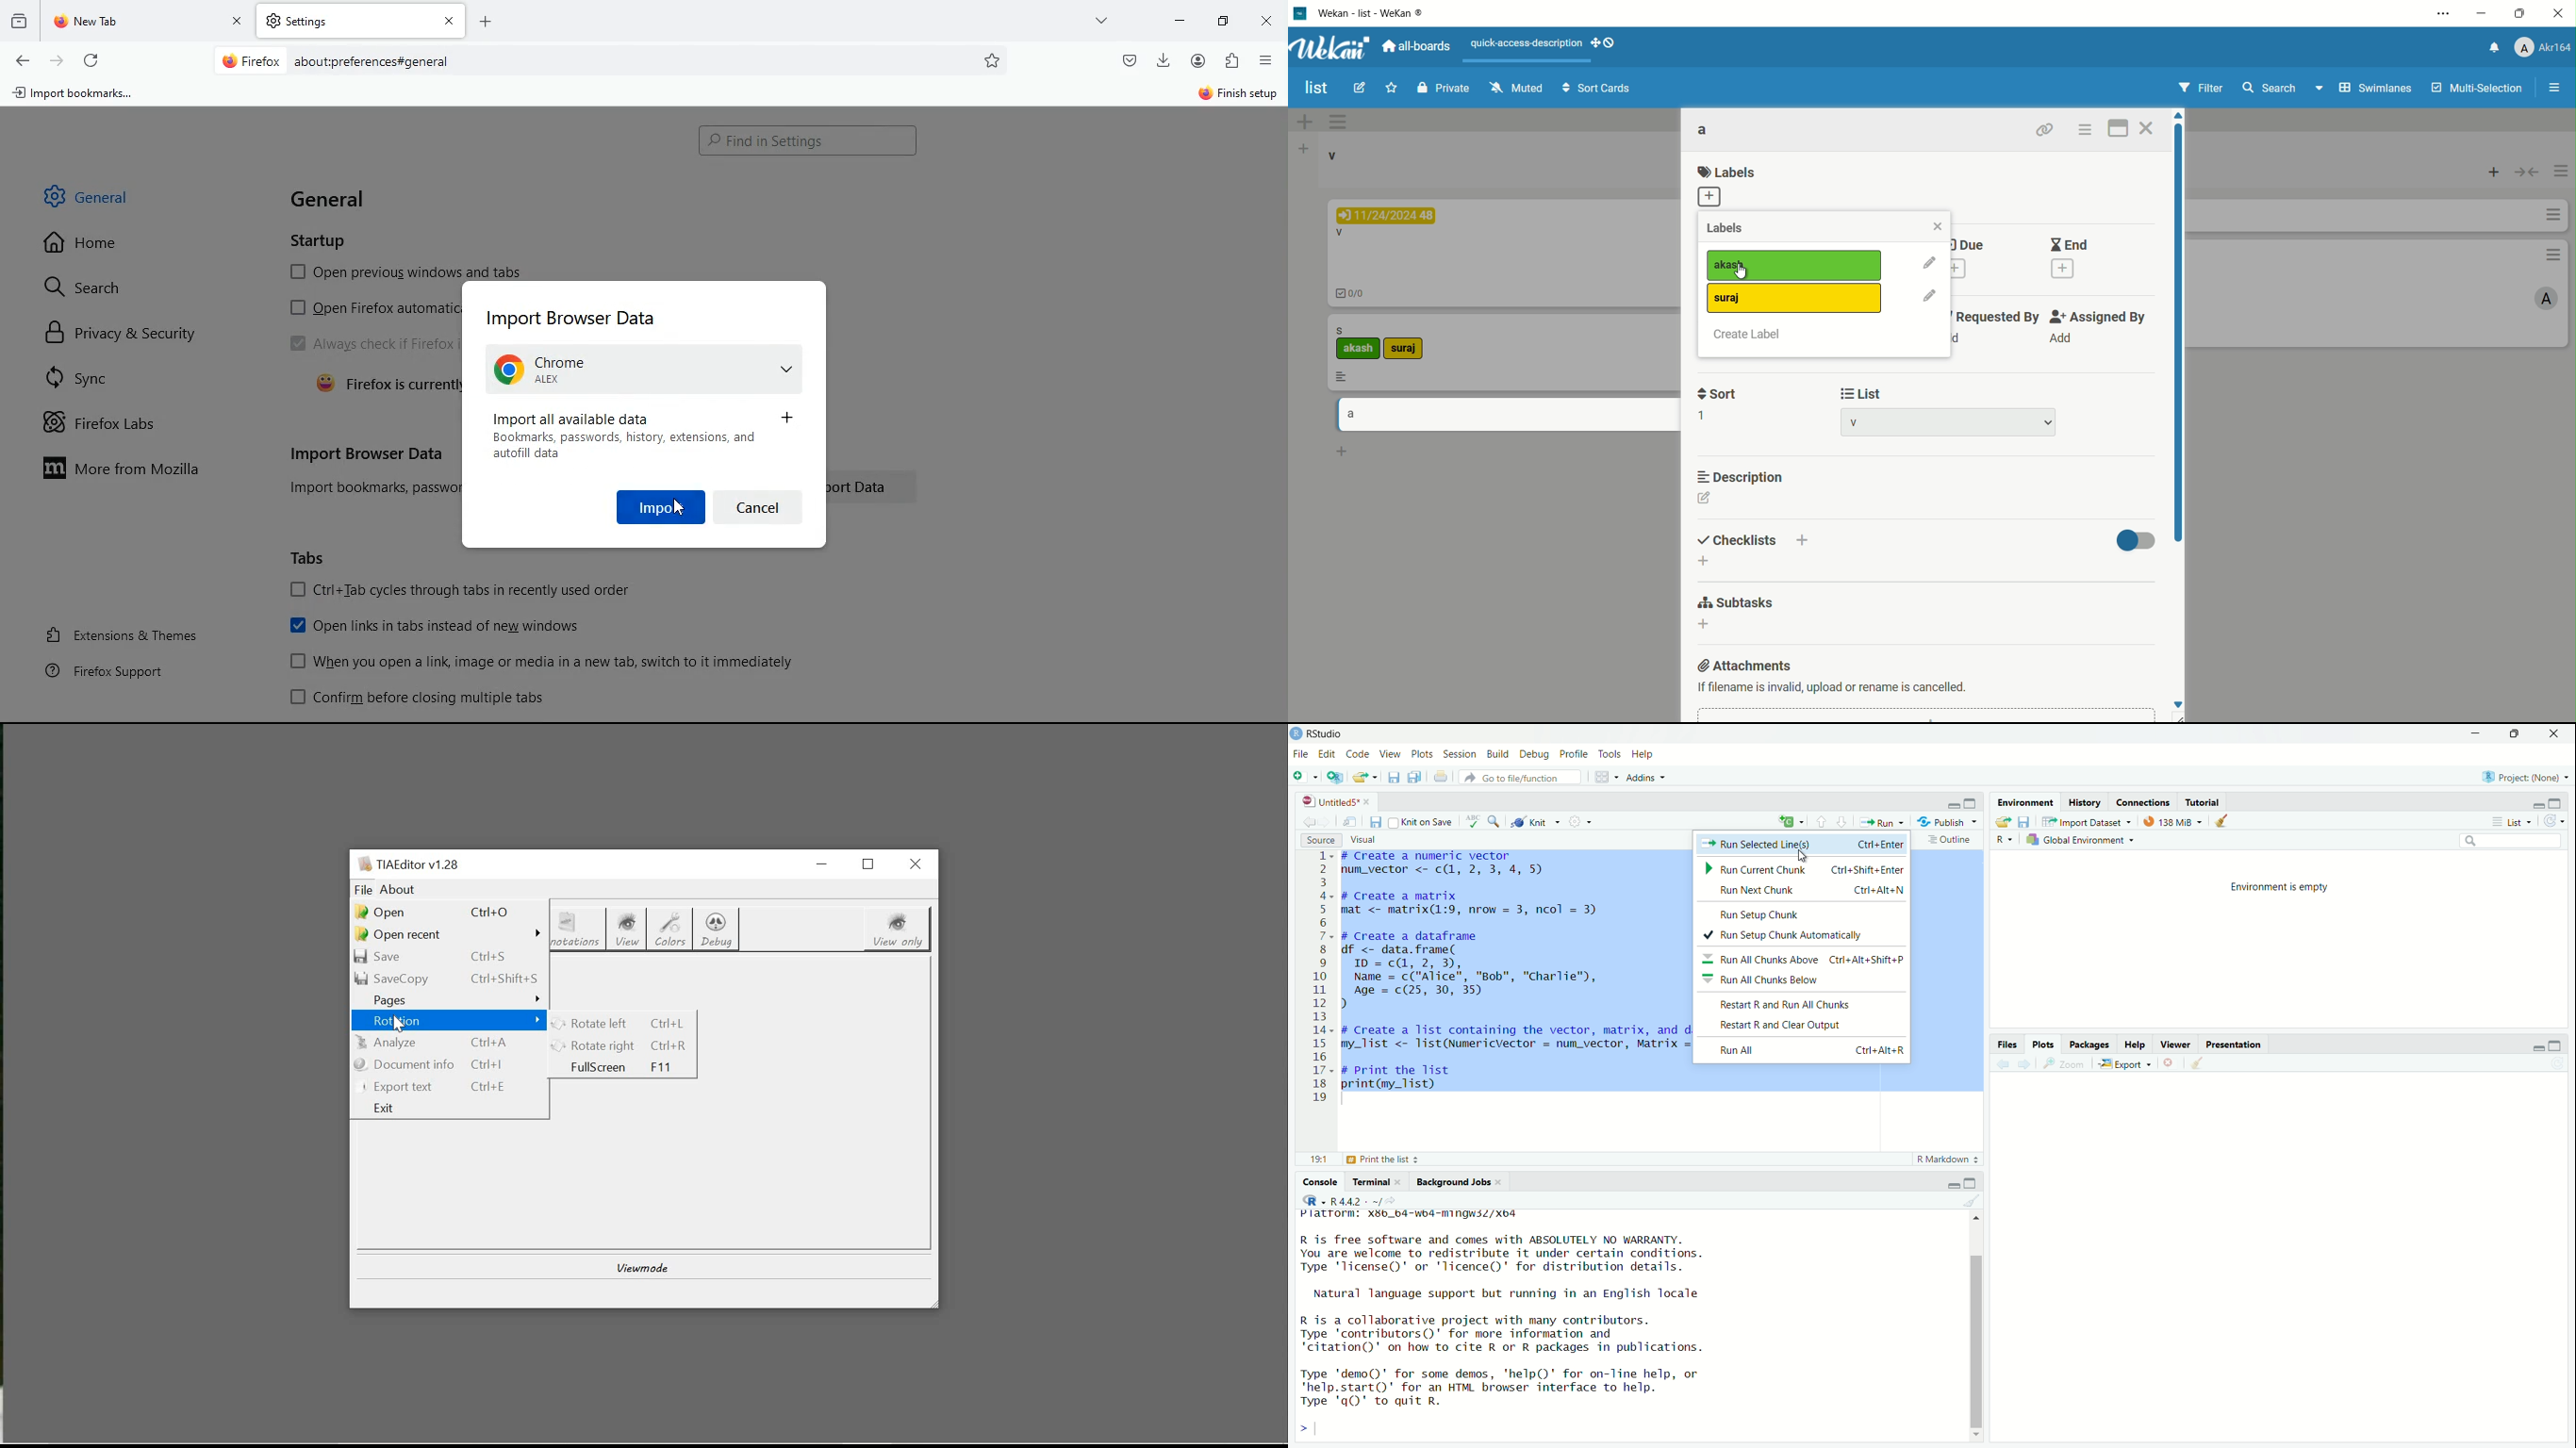 This screenshot has width=2576, height=1456. Describe the element at coordinates (2087, 822) in the screenshot. I see `Import Dataset ~` at that location.